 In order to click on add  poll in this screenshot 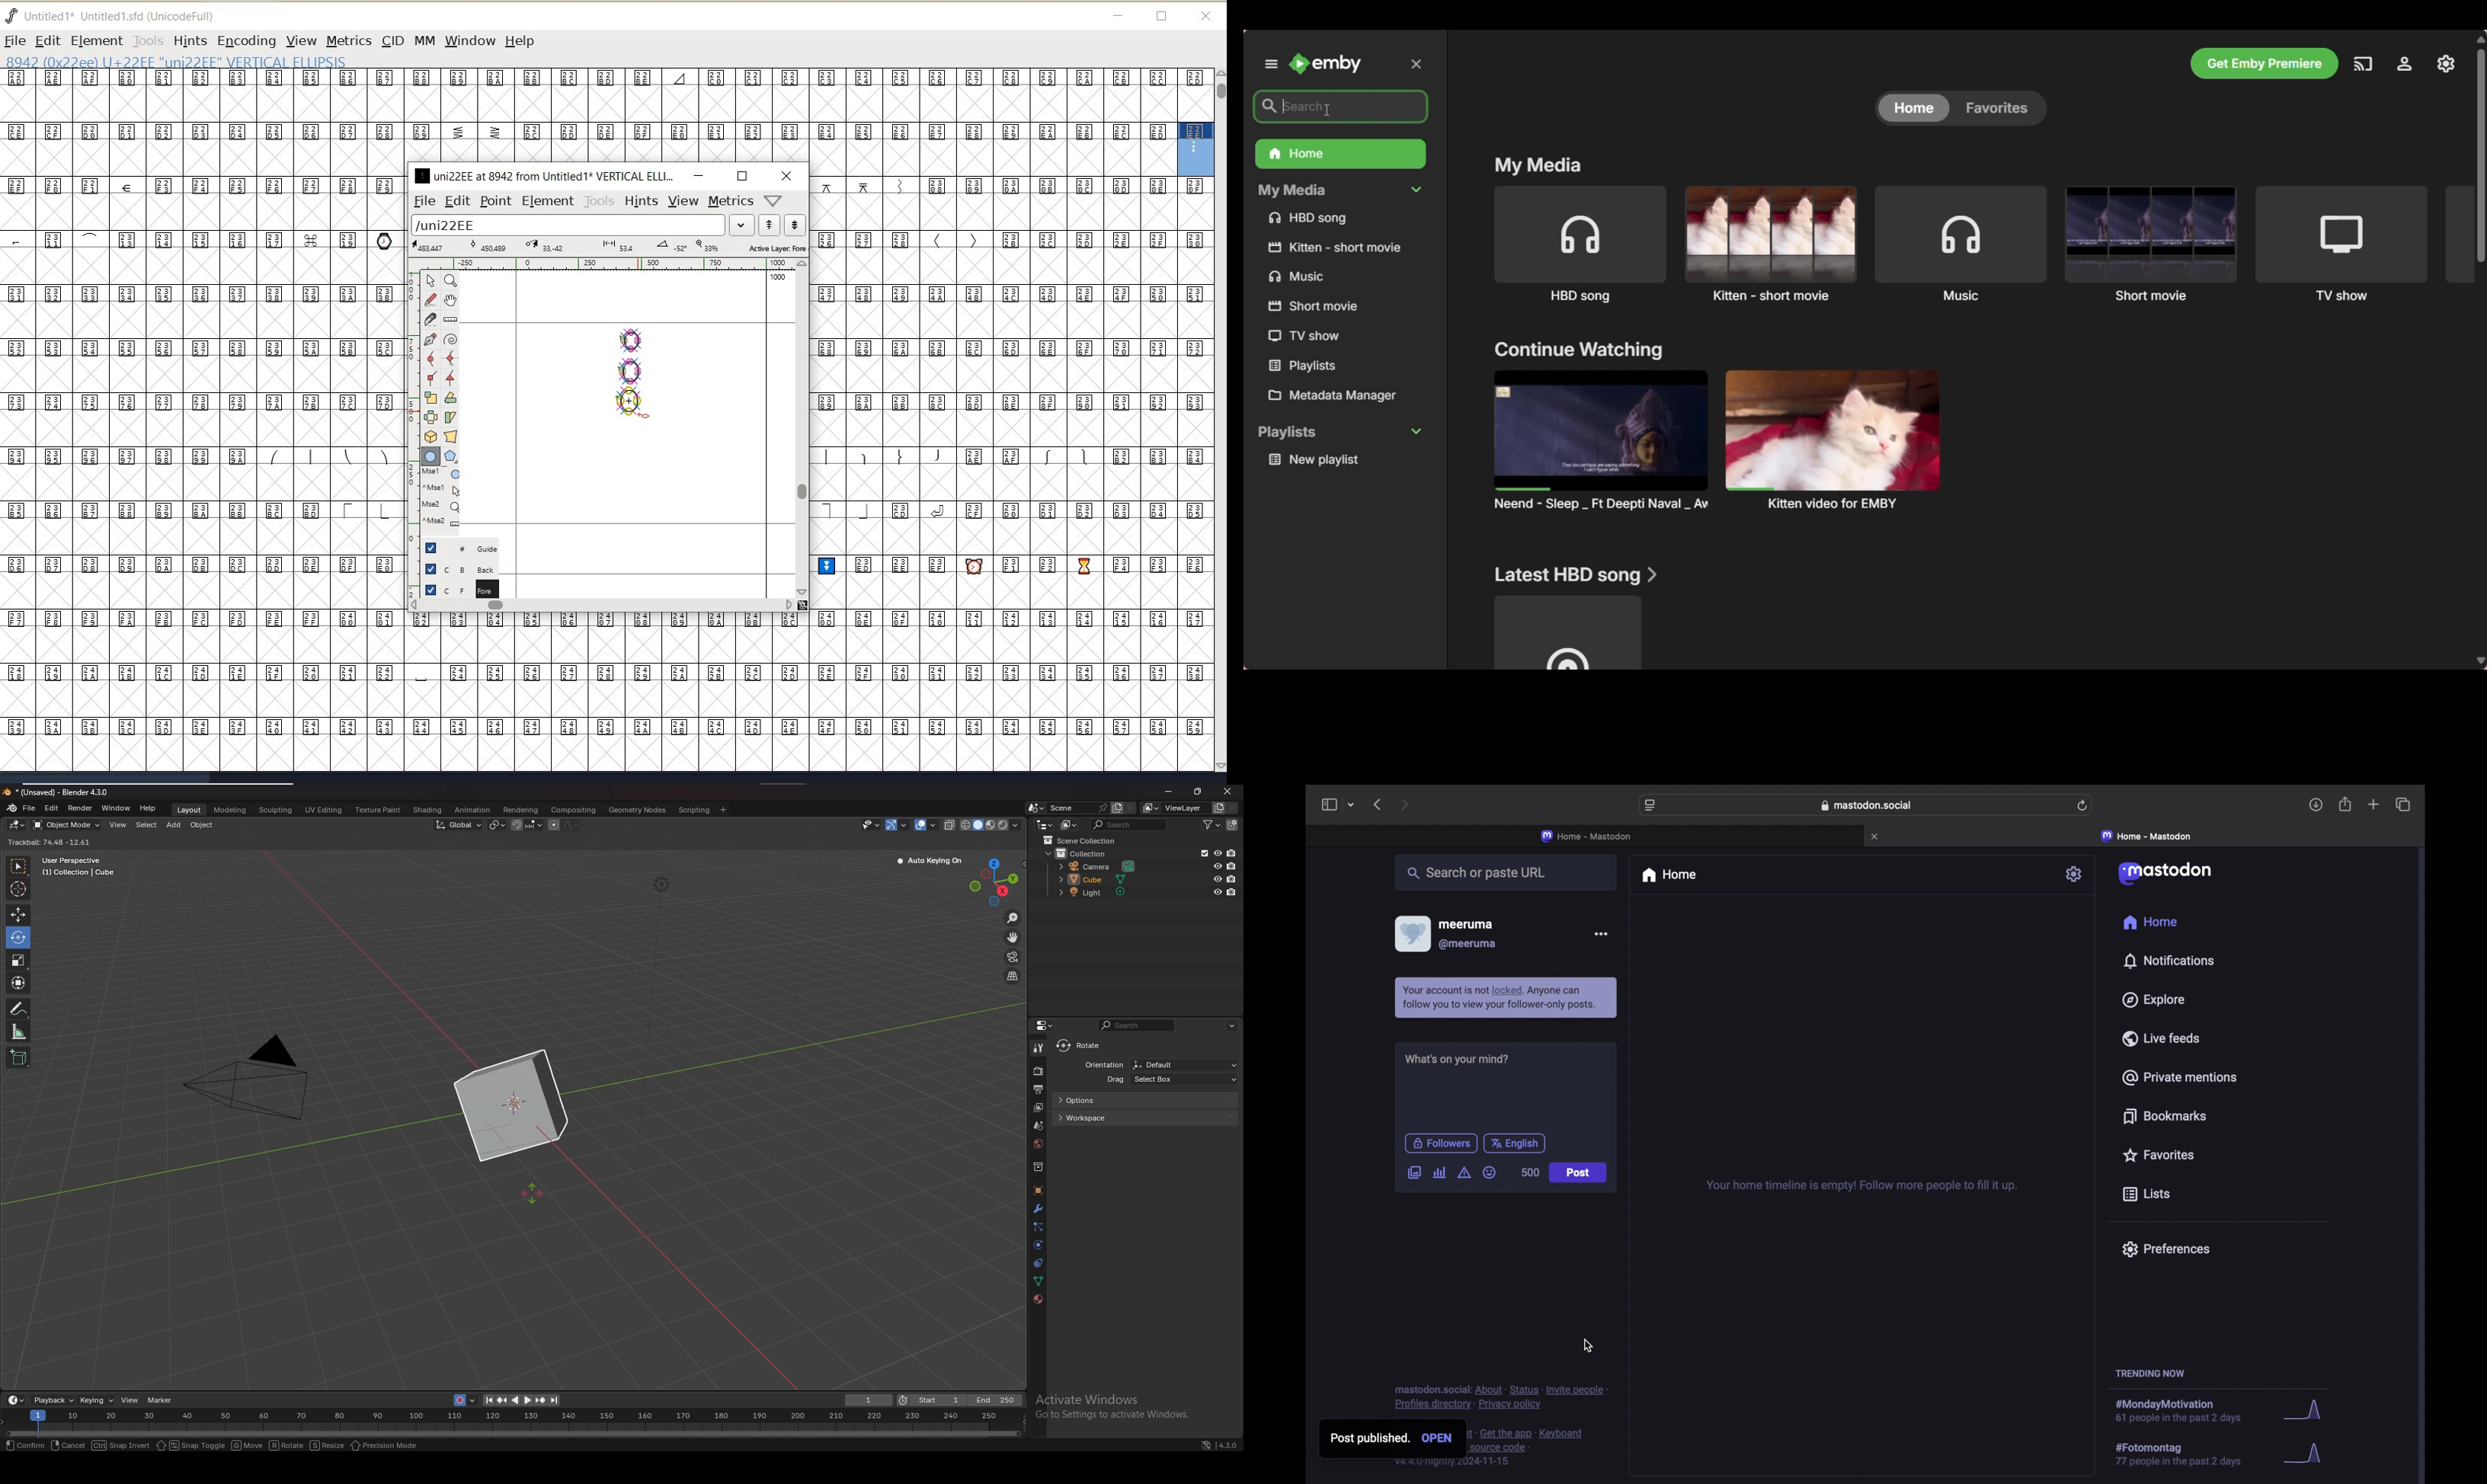, I will do `click(1439, 1173)`.